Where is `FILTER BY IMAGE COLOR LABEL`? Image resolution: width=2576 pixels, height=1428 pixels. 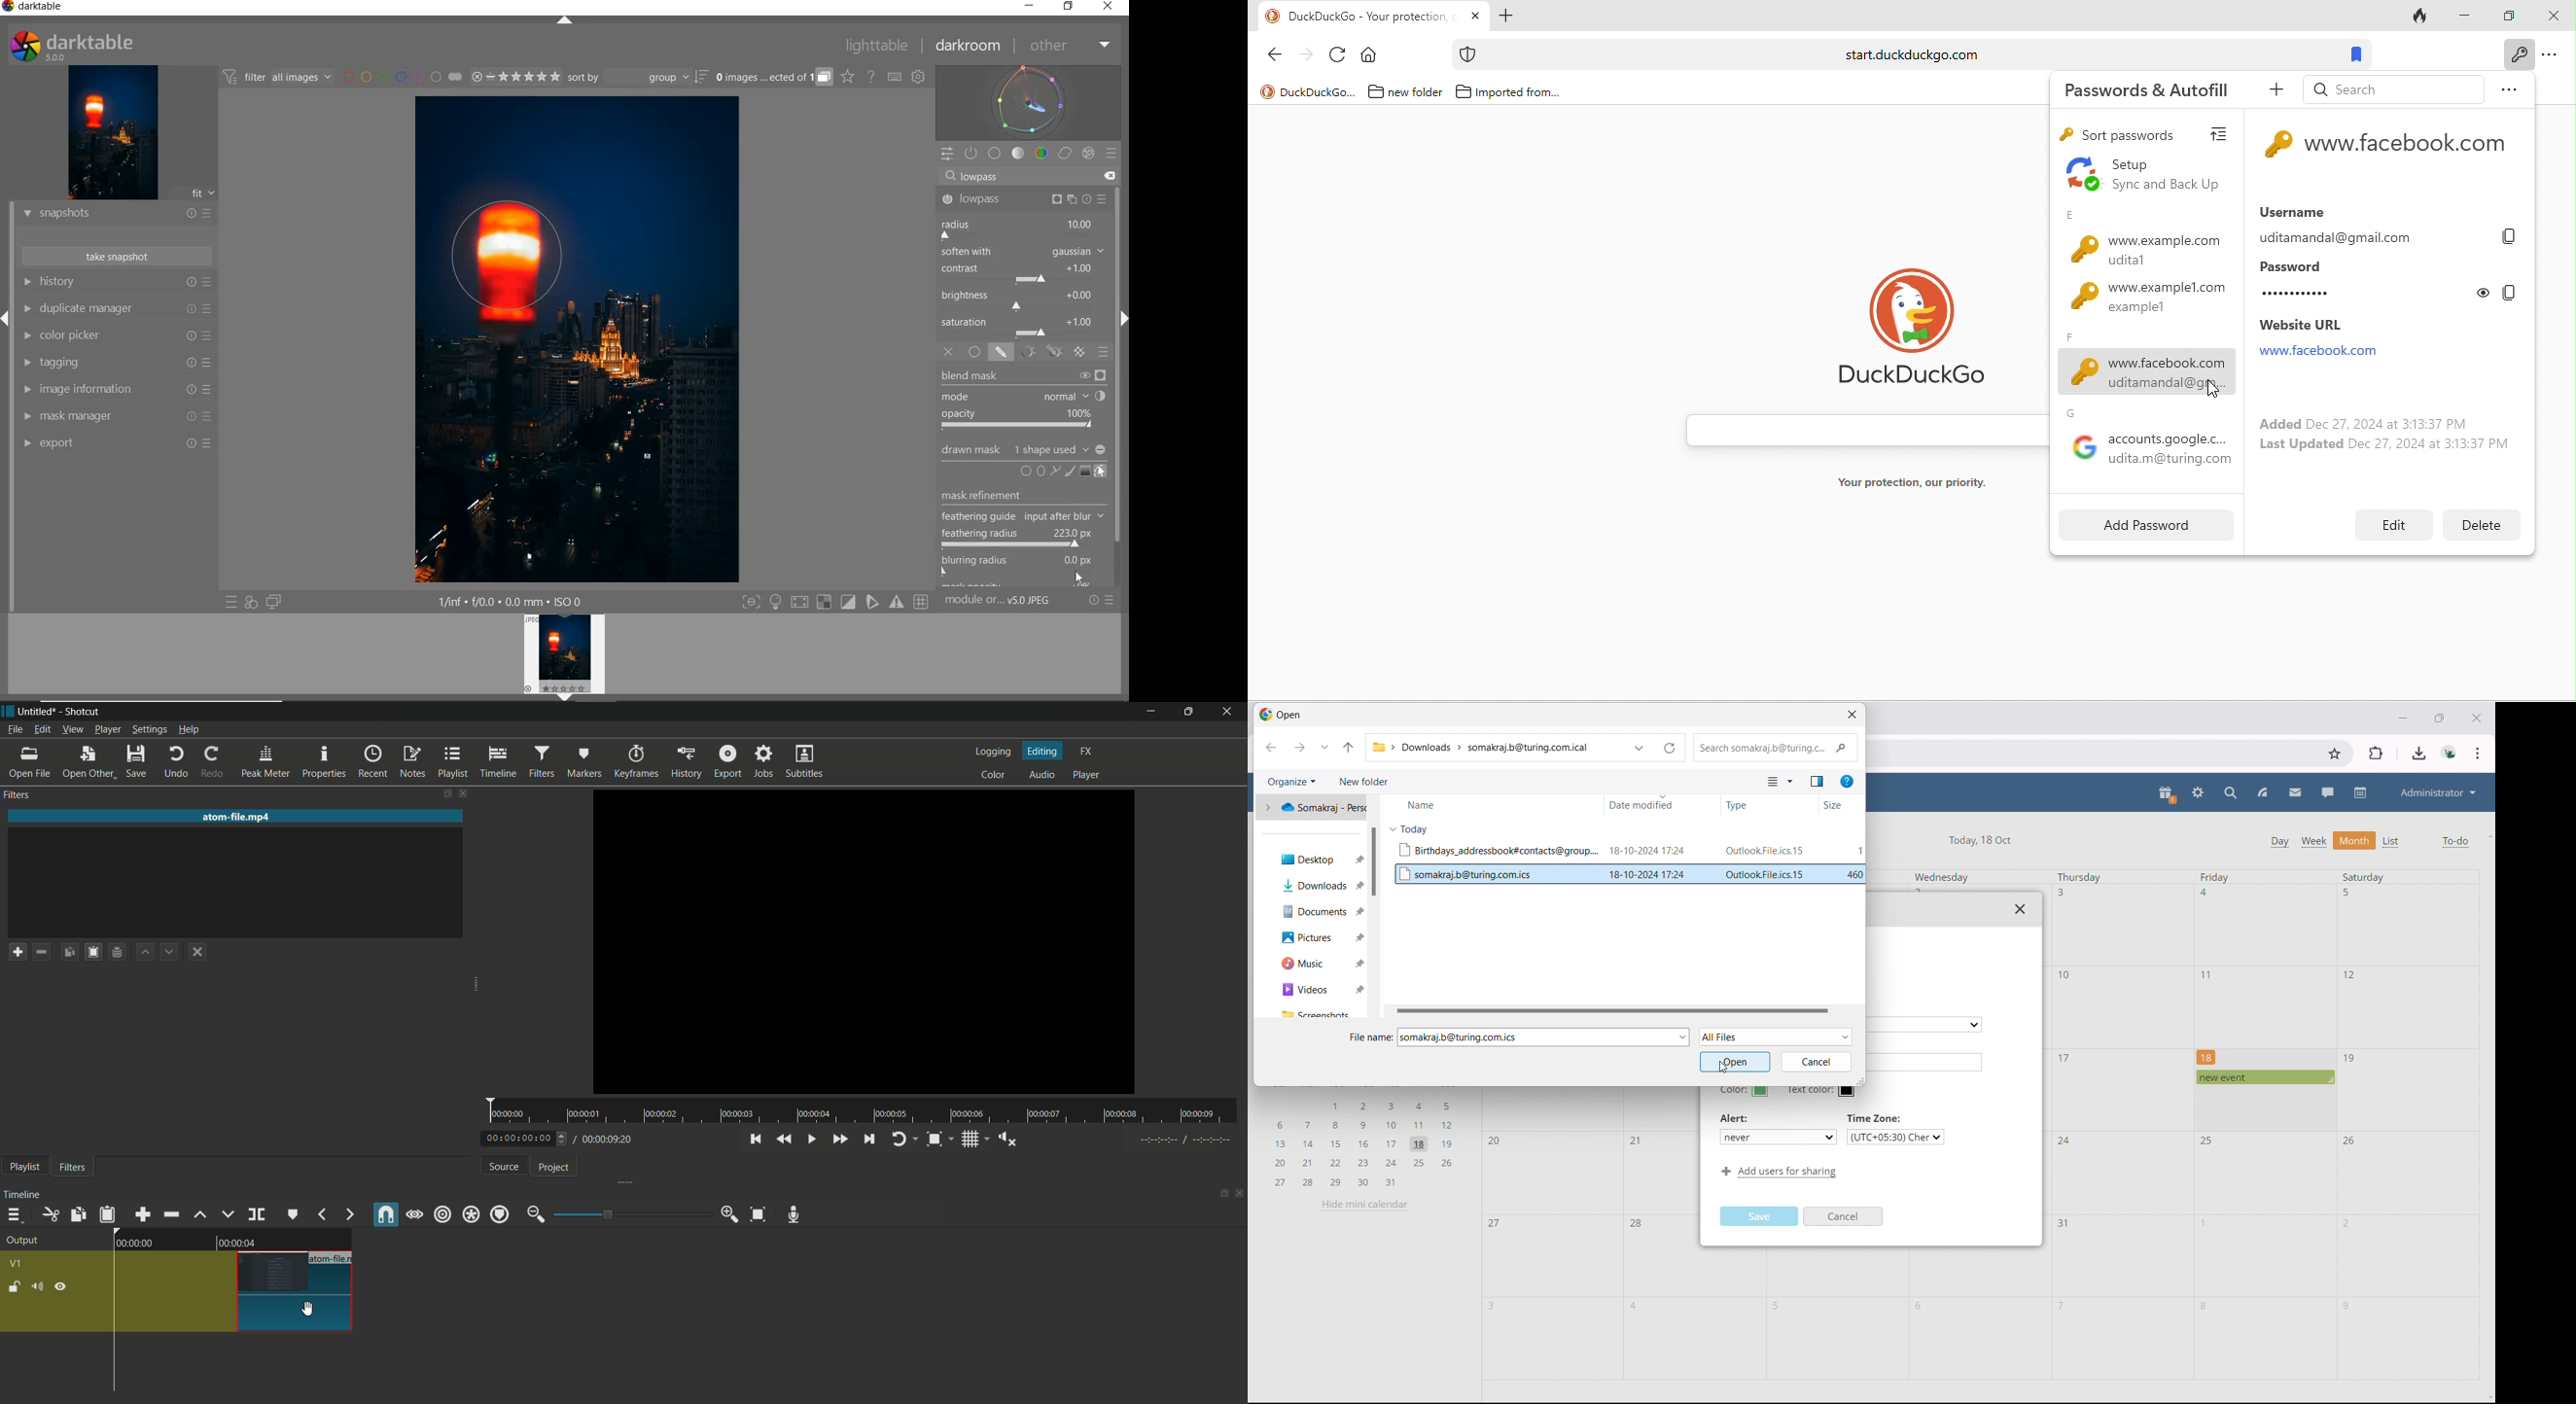
FILTER BY IMAGE COLOR LABEL is located at coordinates (403, 78).